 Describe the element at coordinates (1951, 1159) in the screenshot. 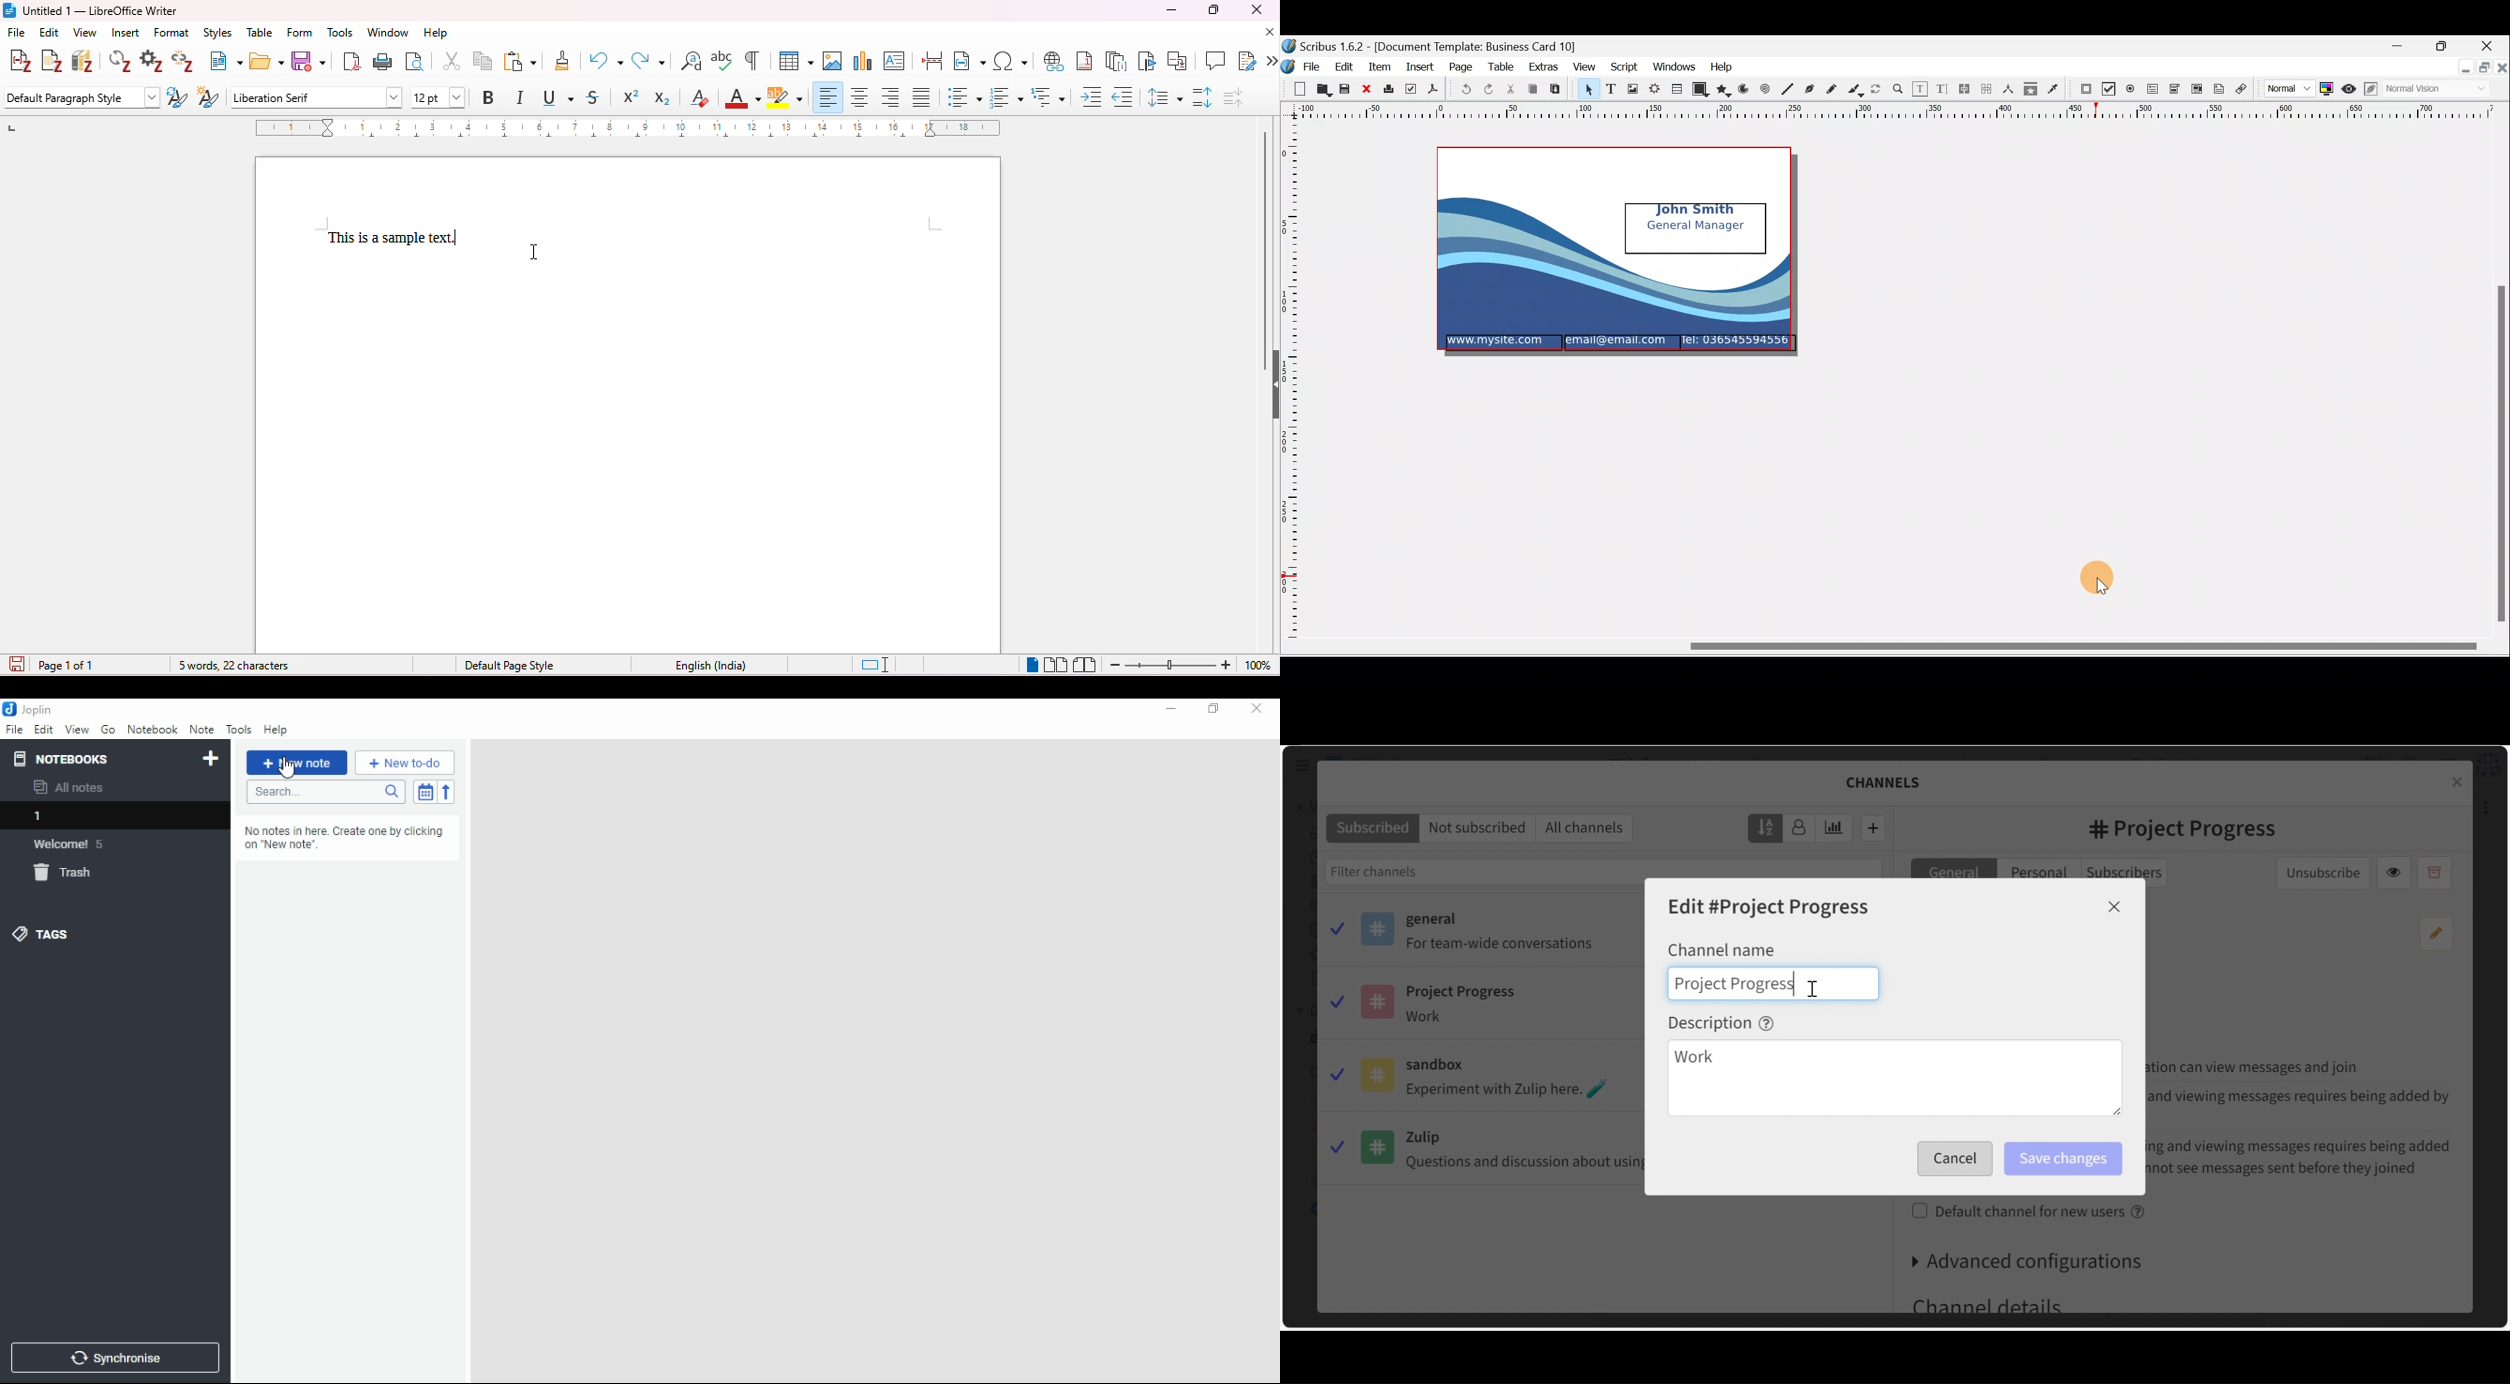

I see `Save ` at that location.